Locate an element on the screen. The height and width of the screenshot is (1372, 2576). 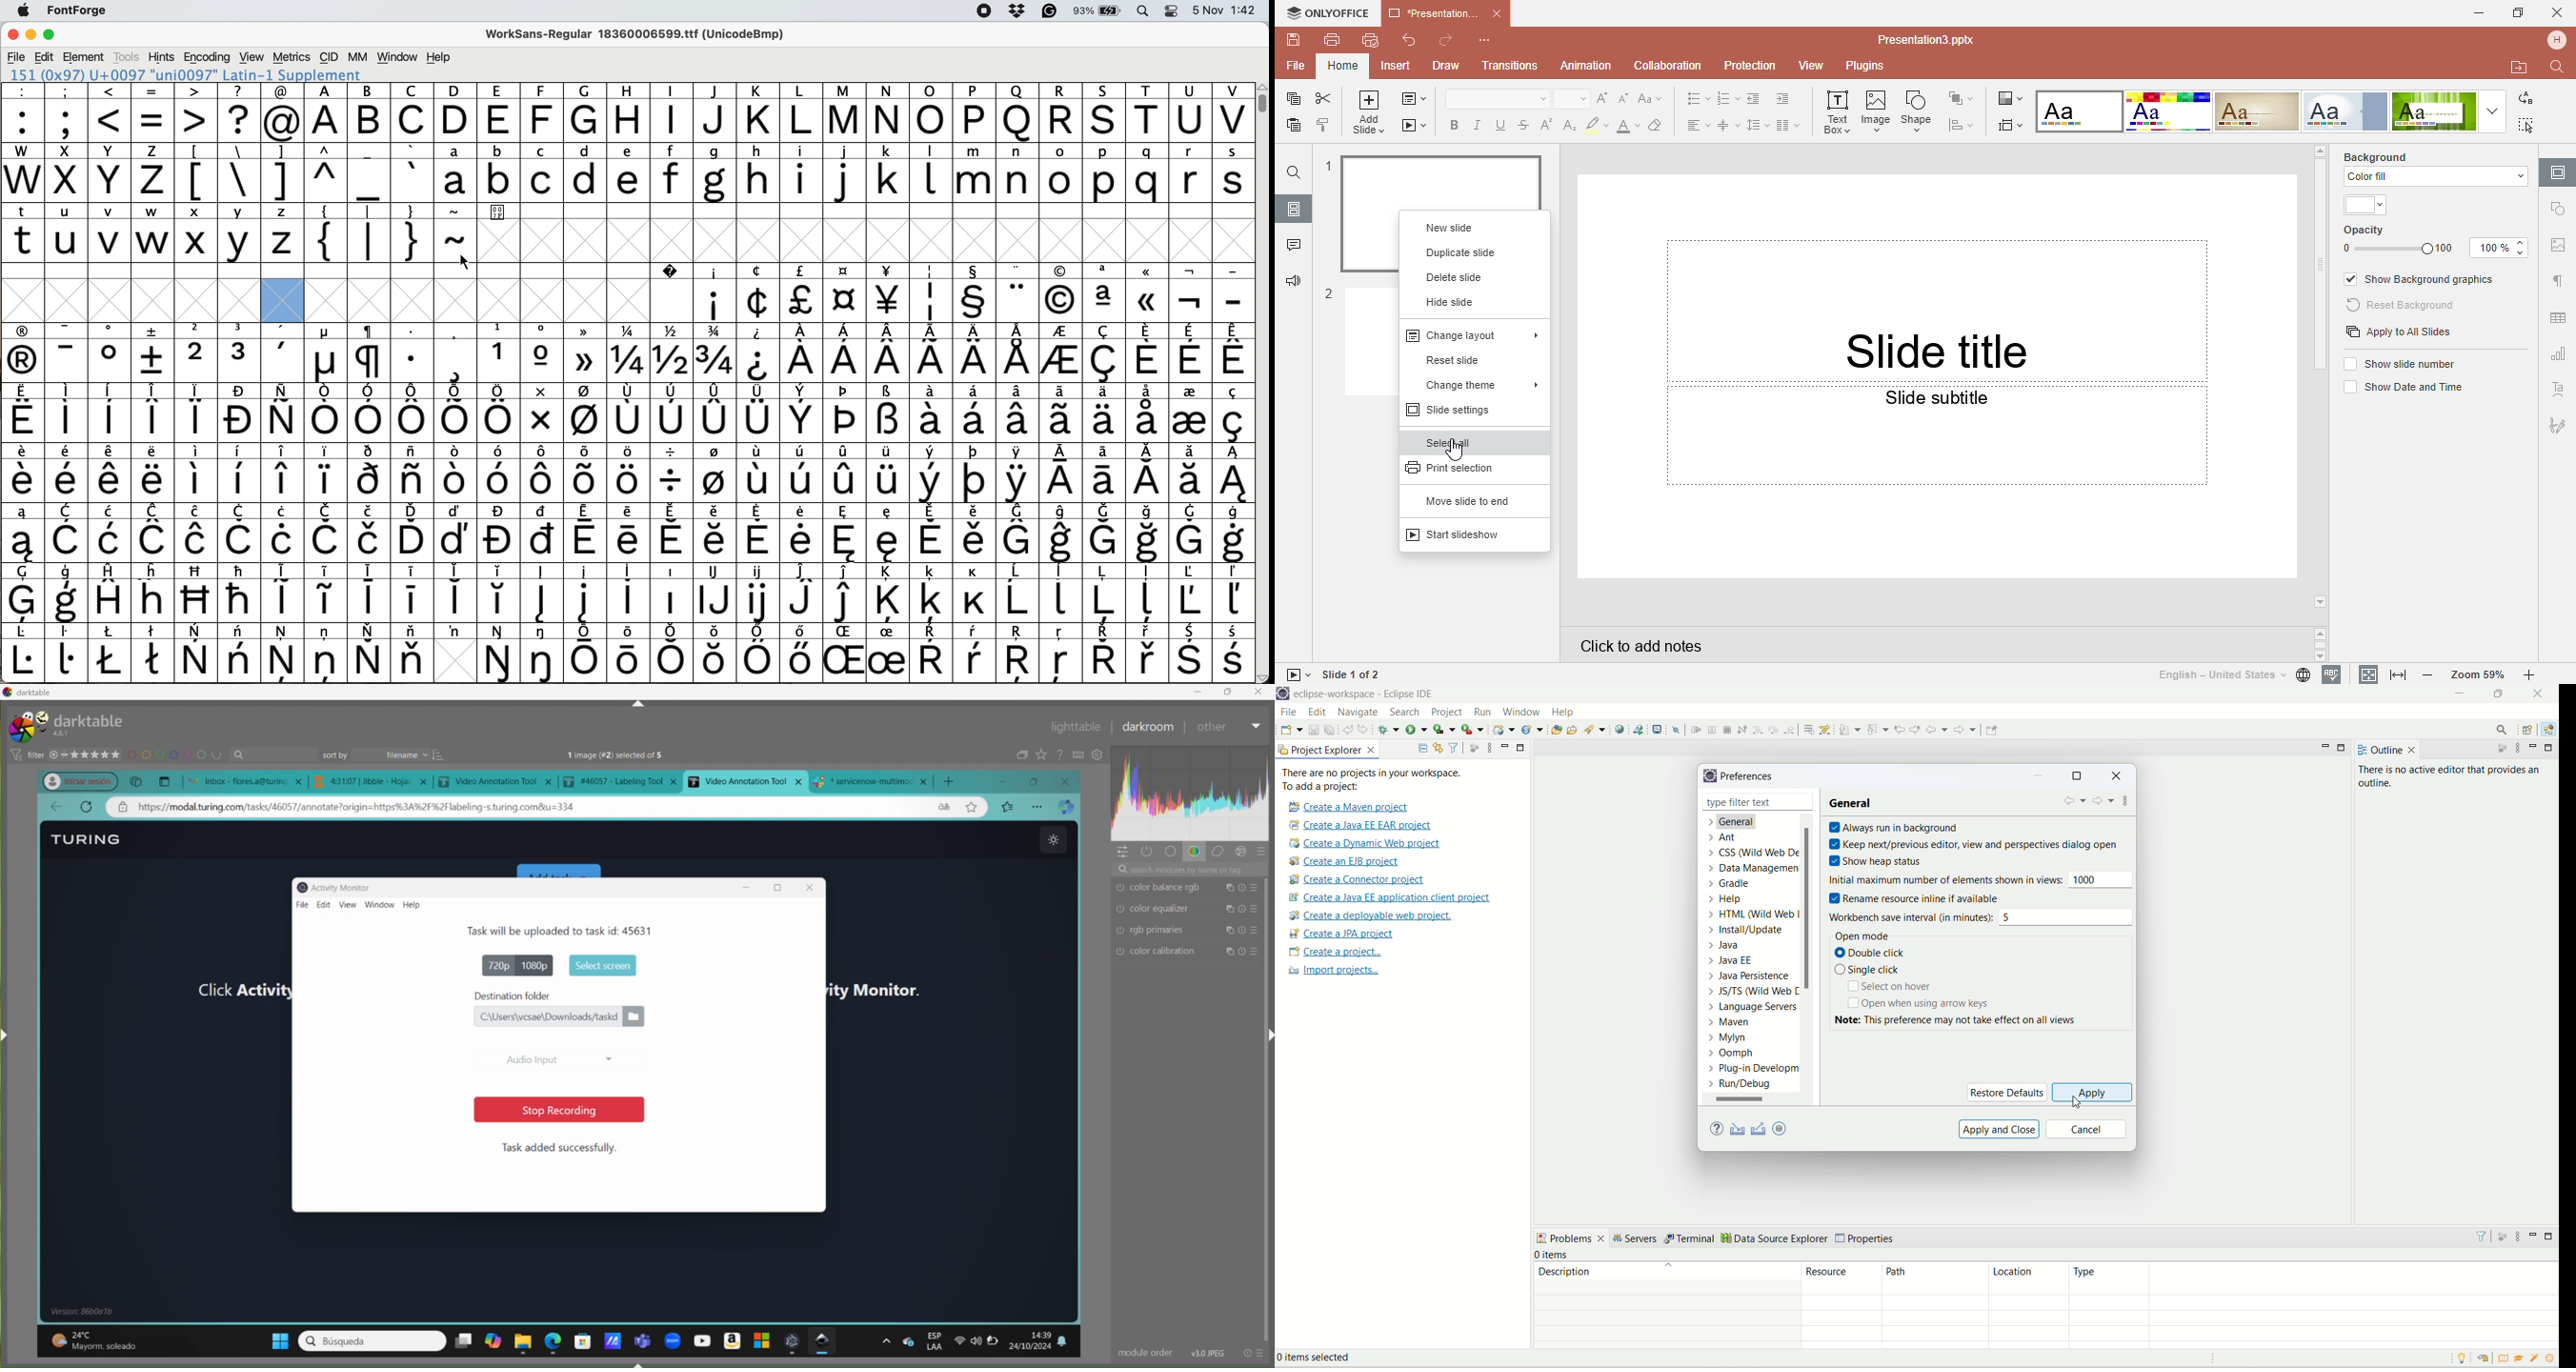
search is located at coordinates (1193, 872).